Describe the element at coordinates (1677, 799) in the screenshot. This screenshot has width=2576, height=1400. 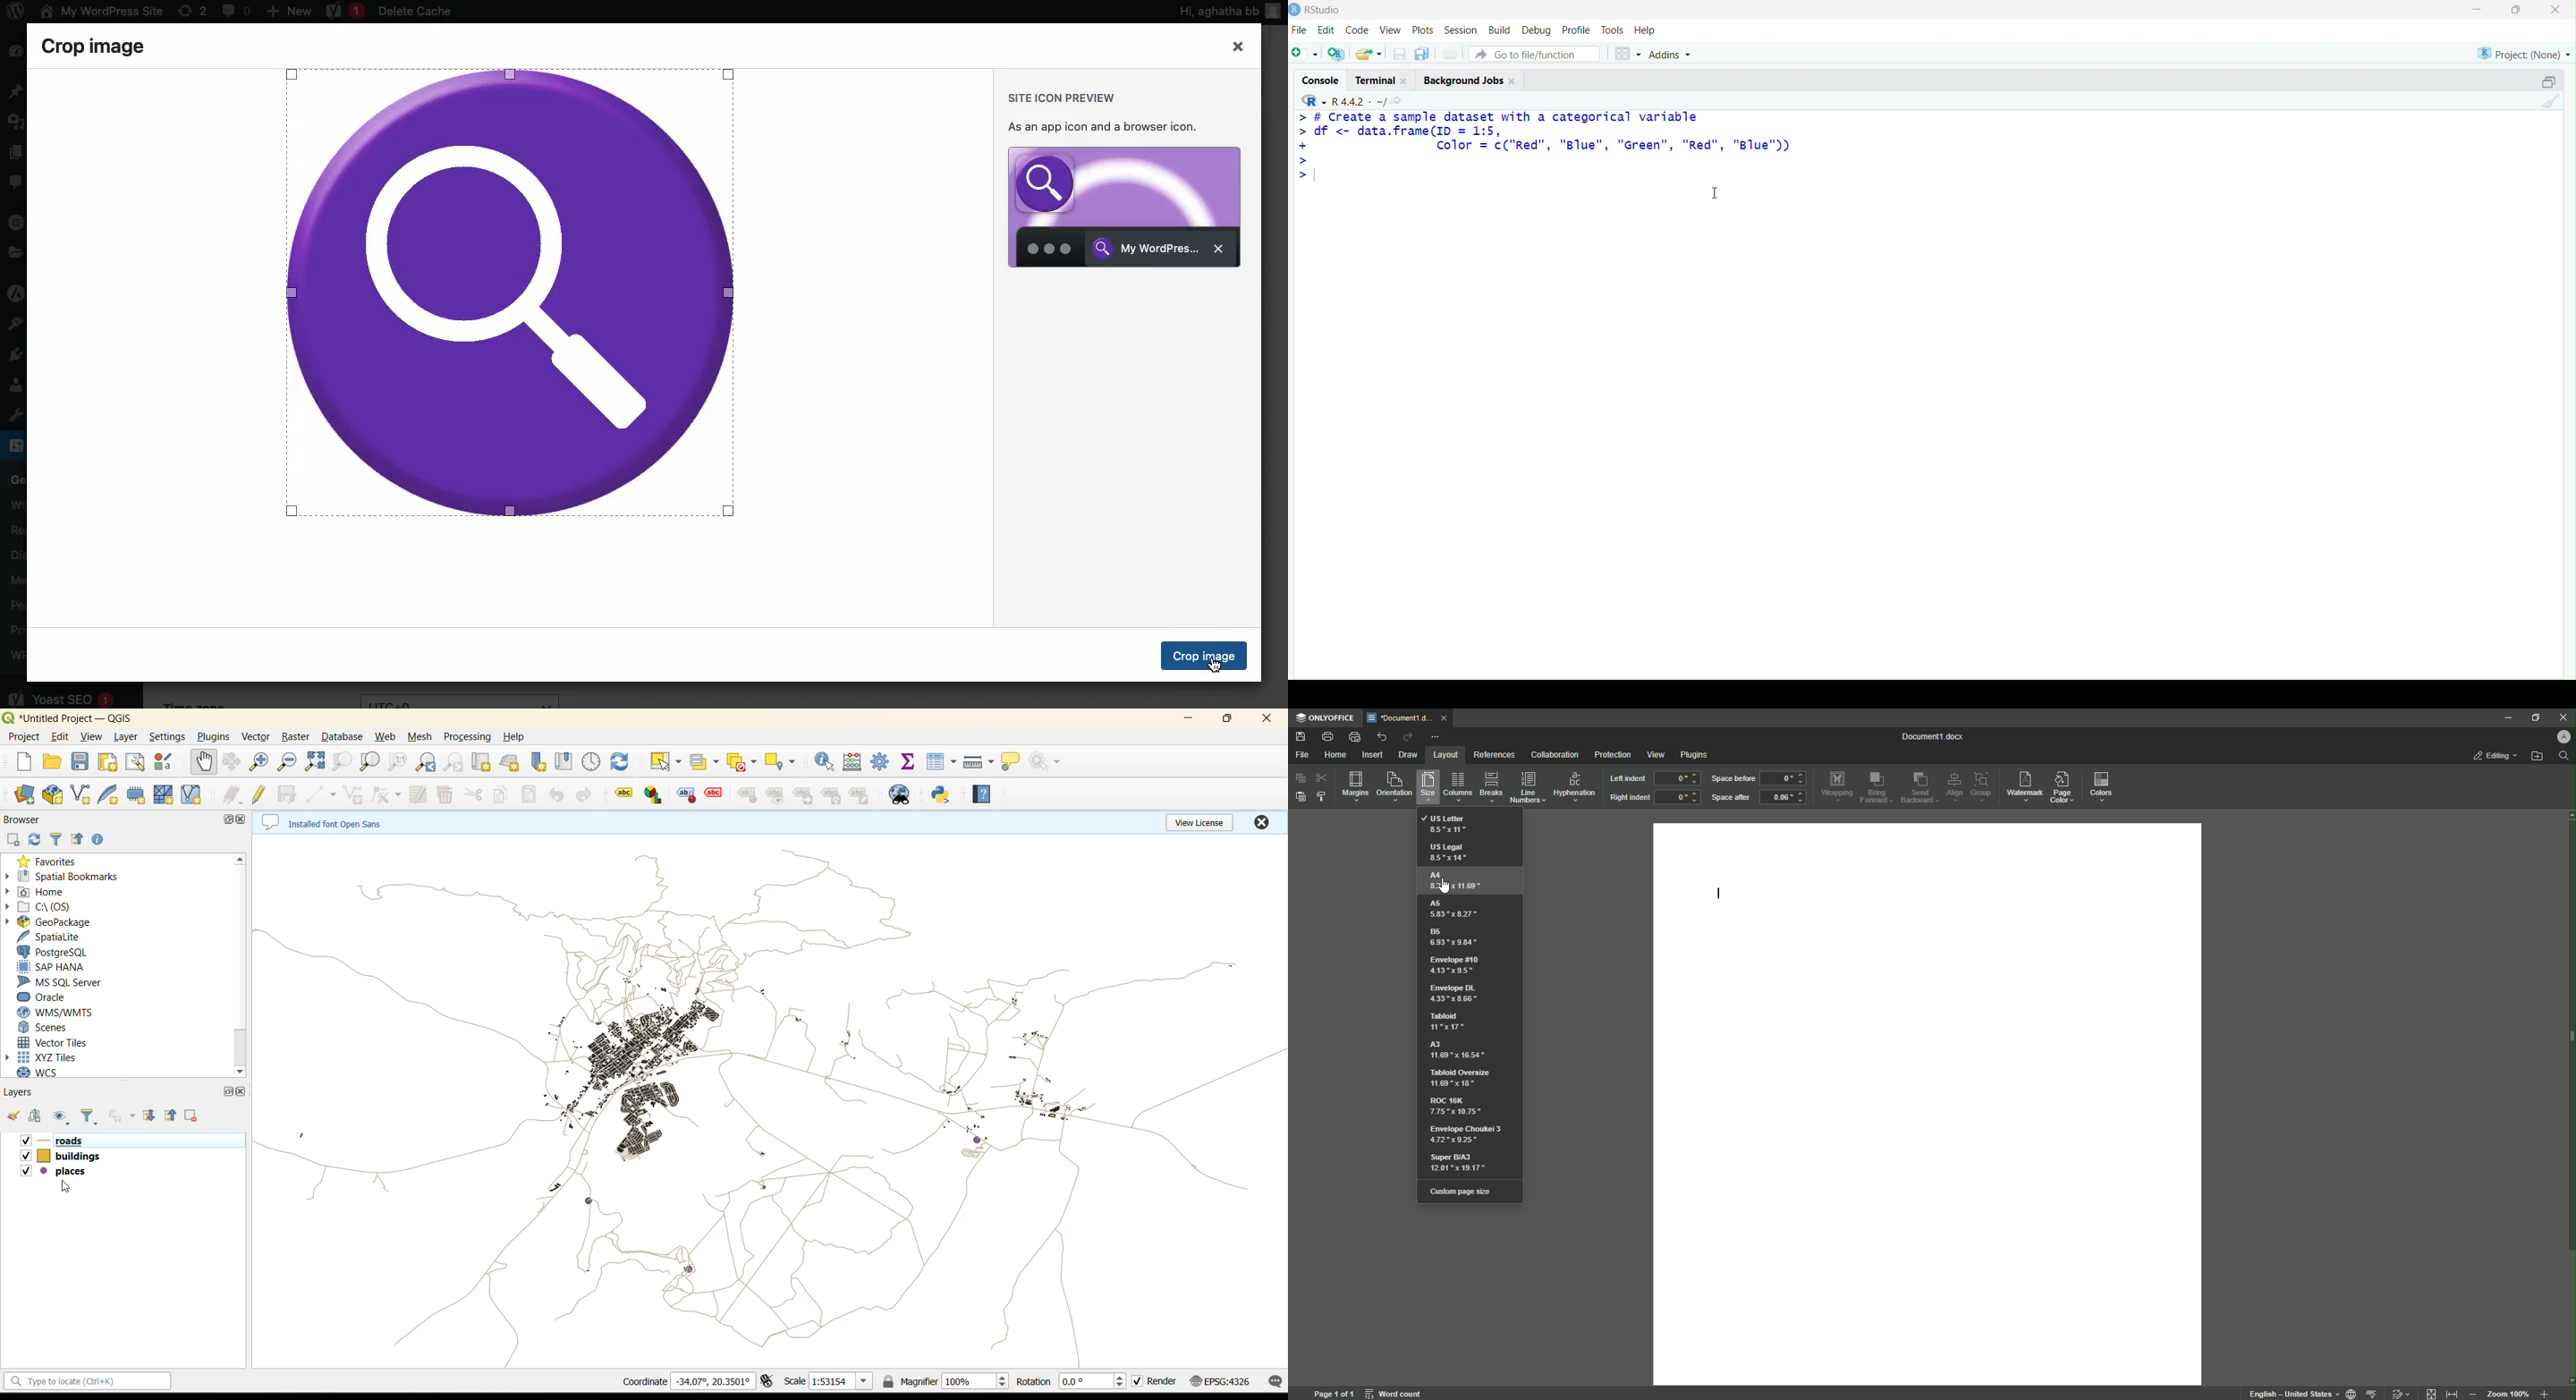
I see `0` at that location.